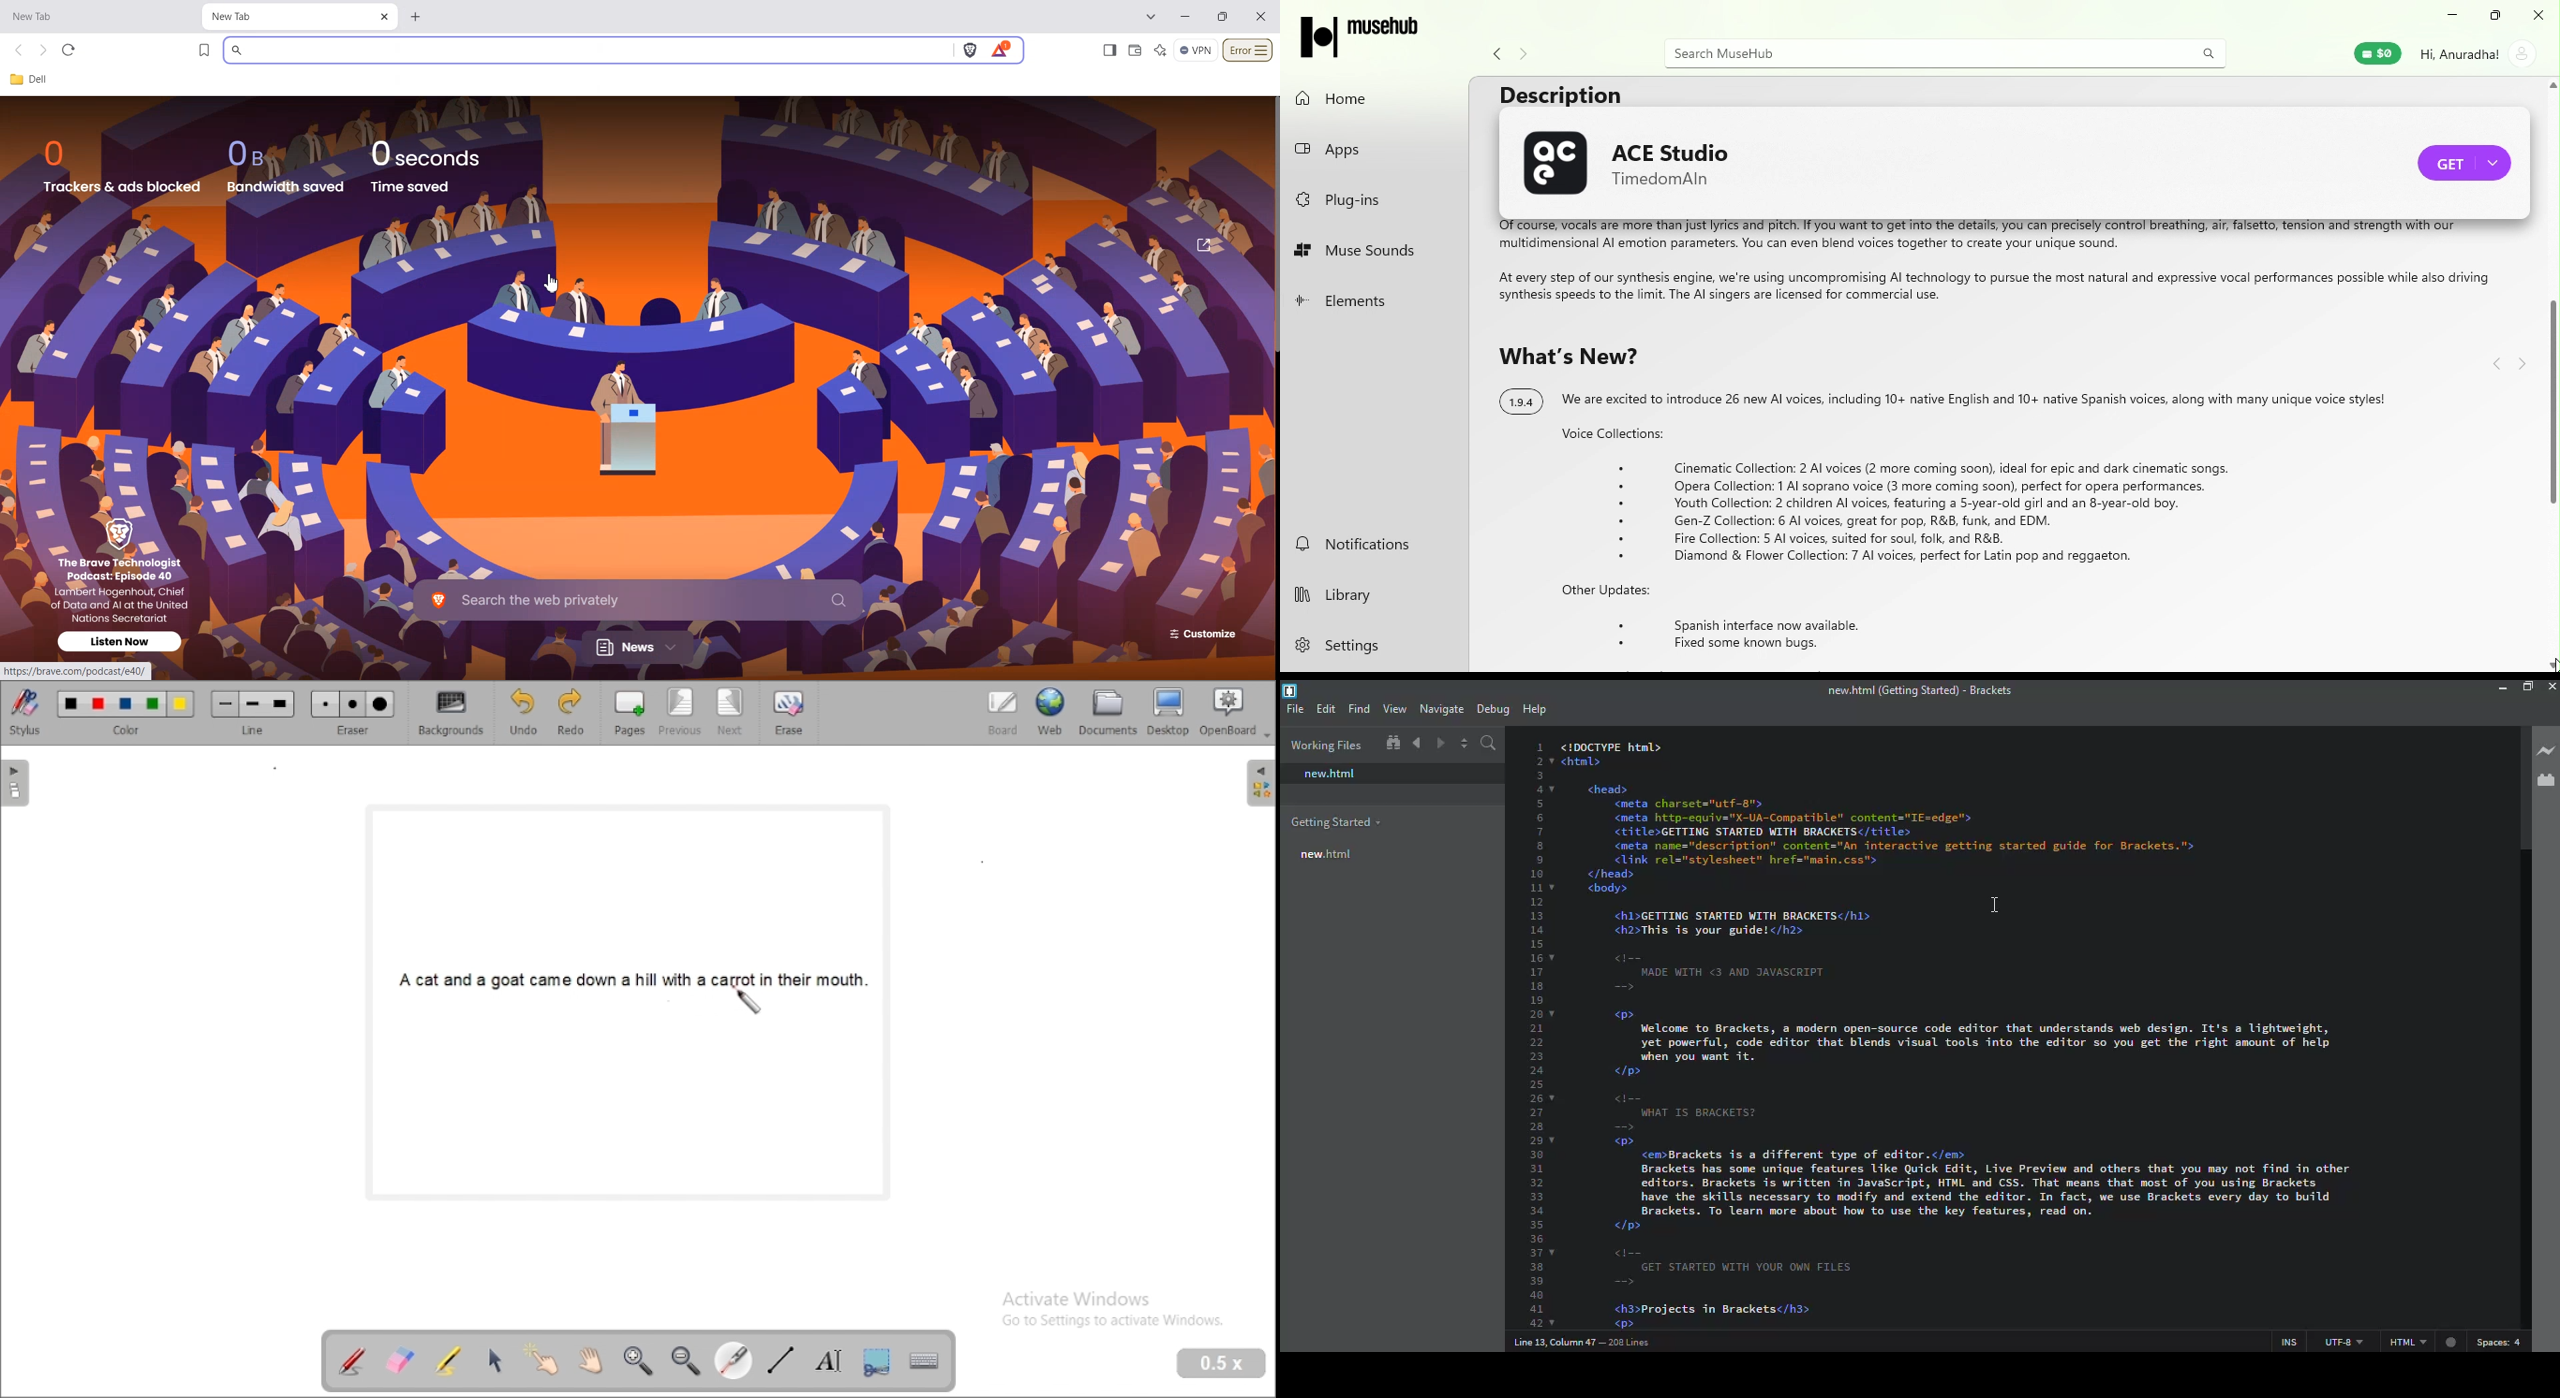 The image size is (2576, 1400). I want to click on elements, so click(1377, 301).